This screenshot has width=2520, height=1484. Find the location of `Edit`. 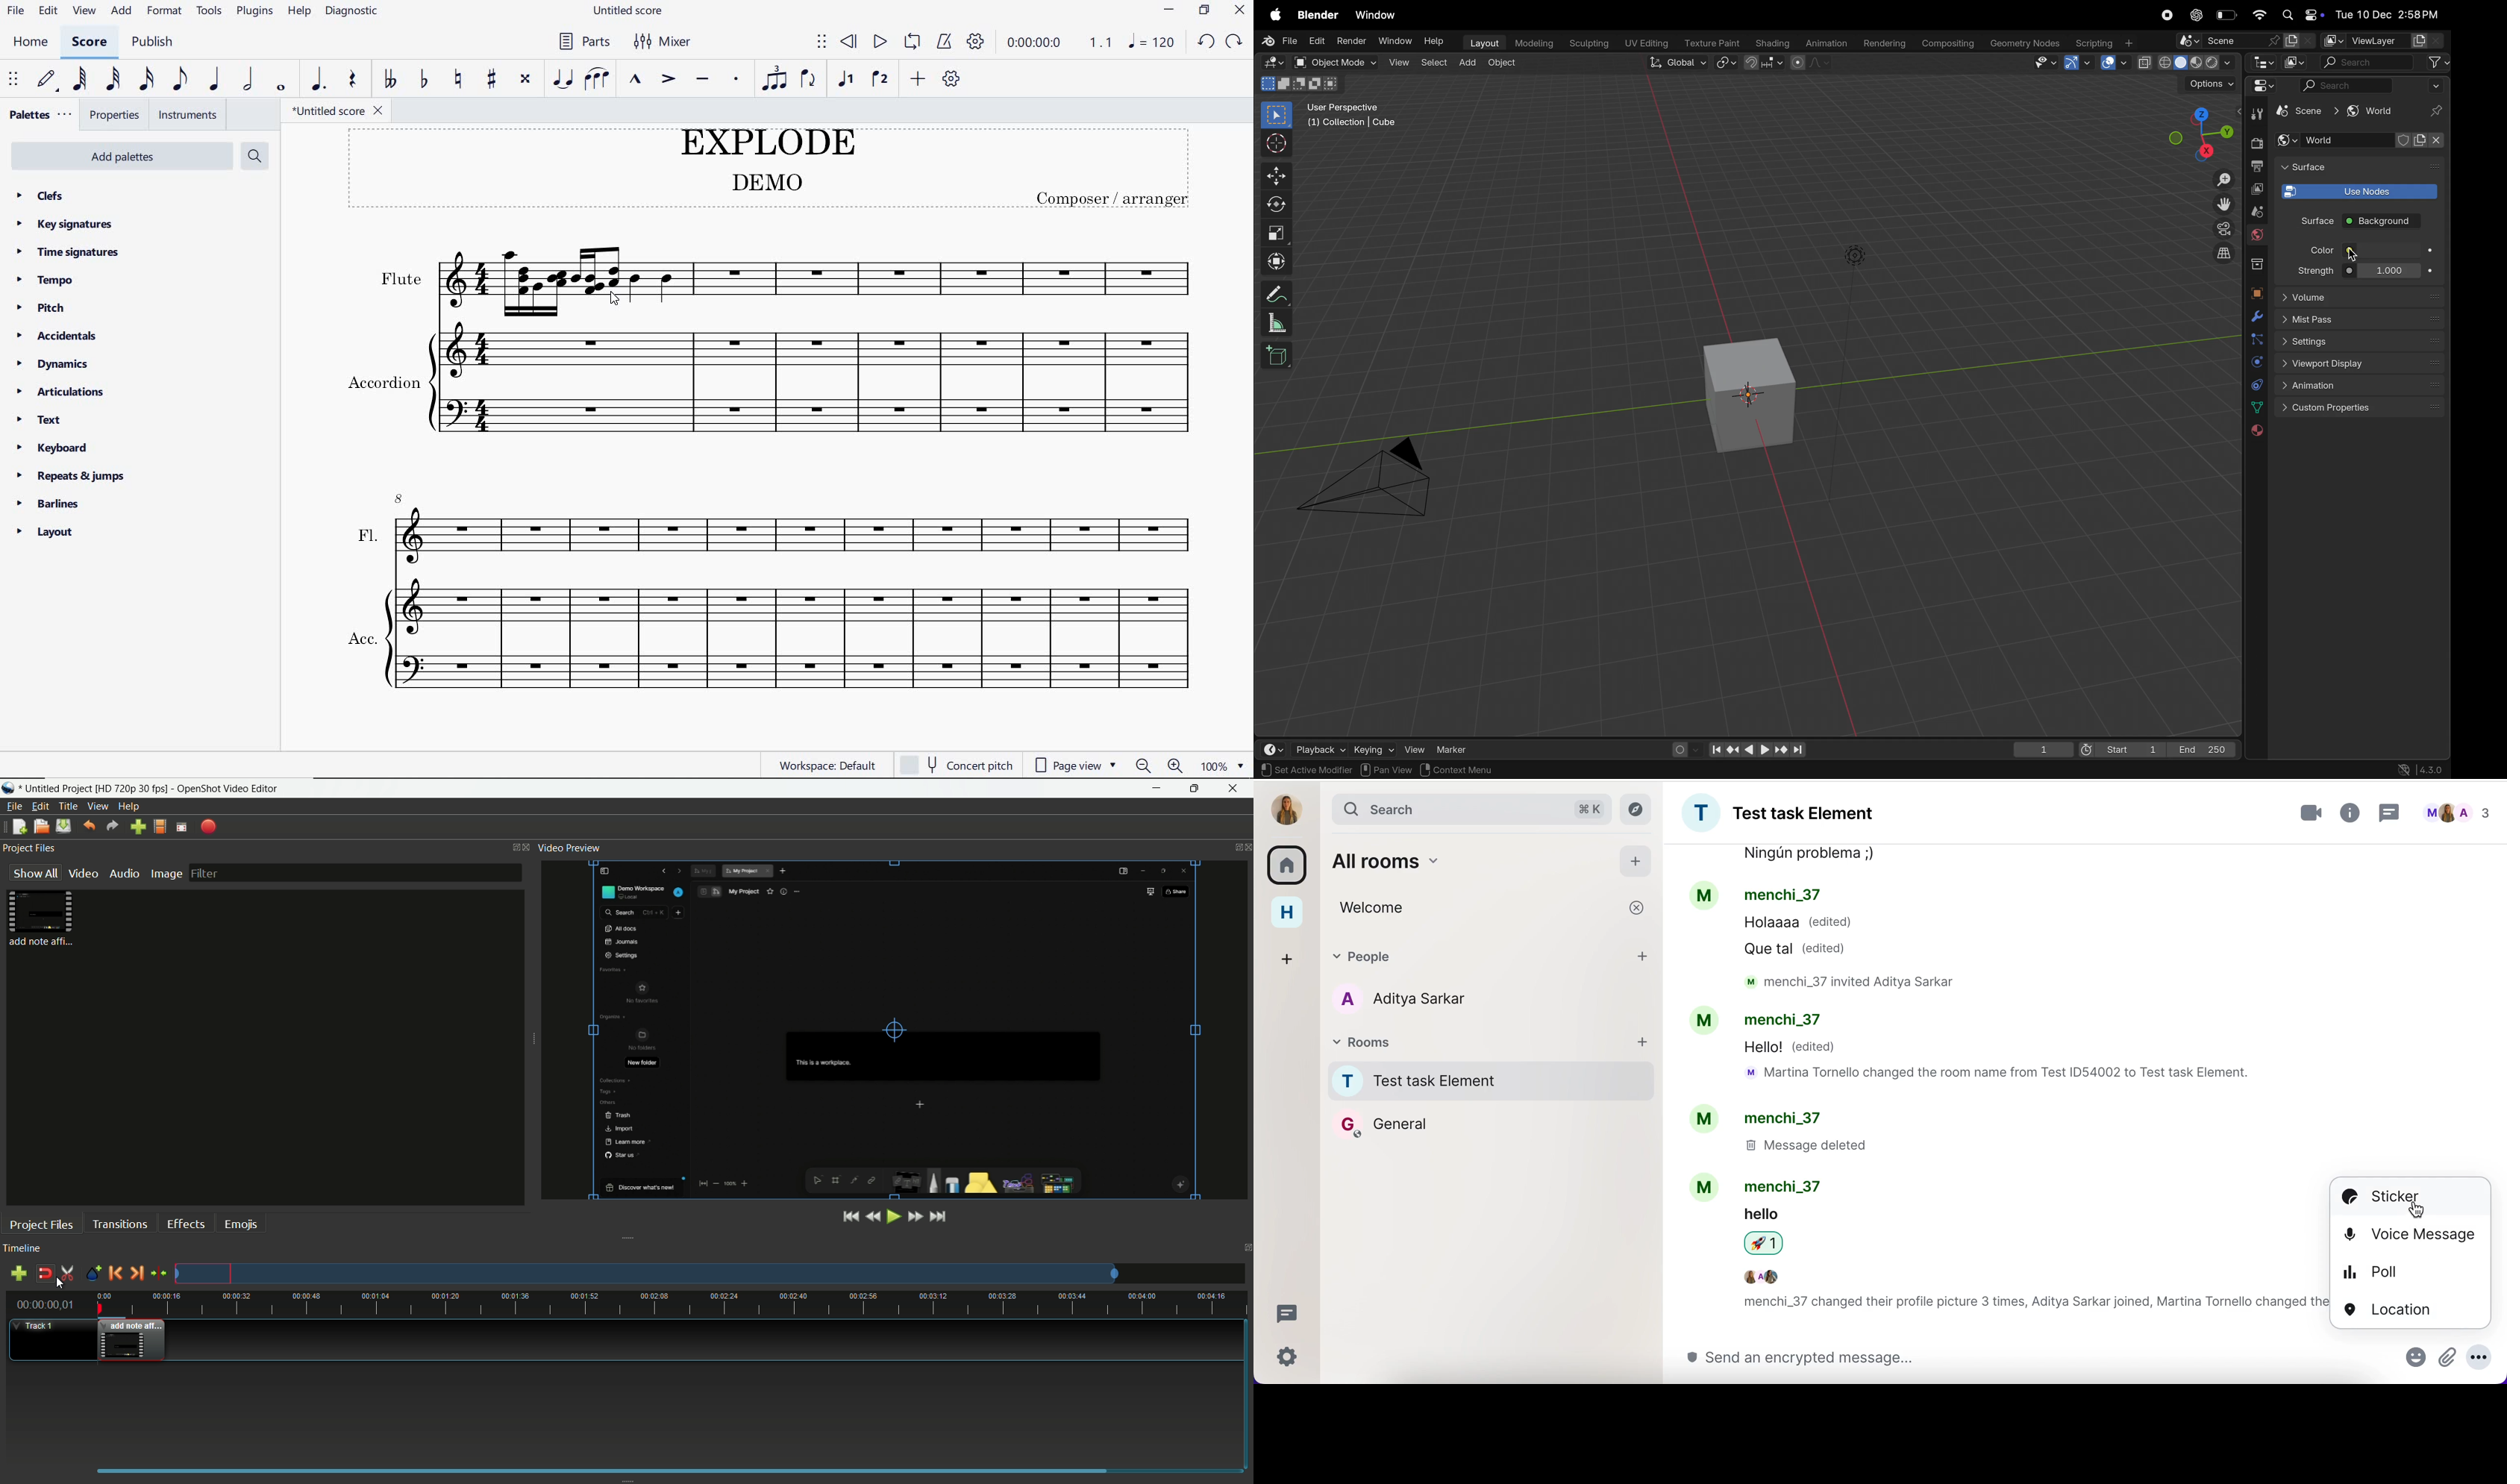

Edit is located at coordinates (1316, 41).